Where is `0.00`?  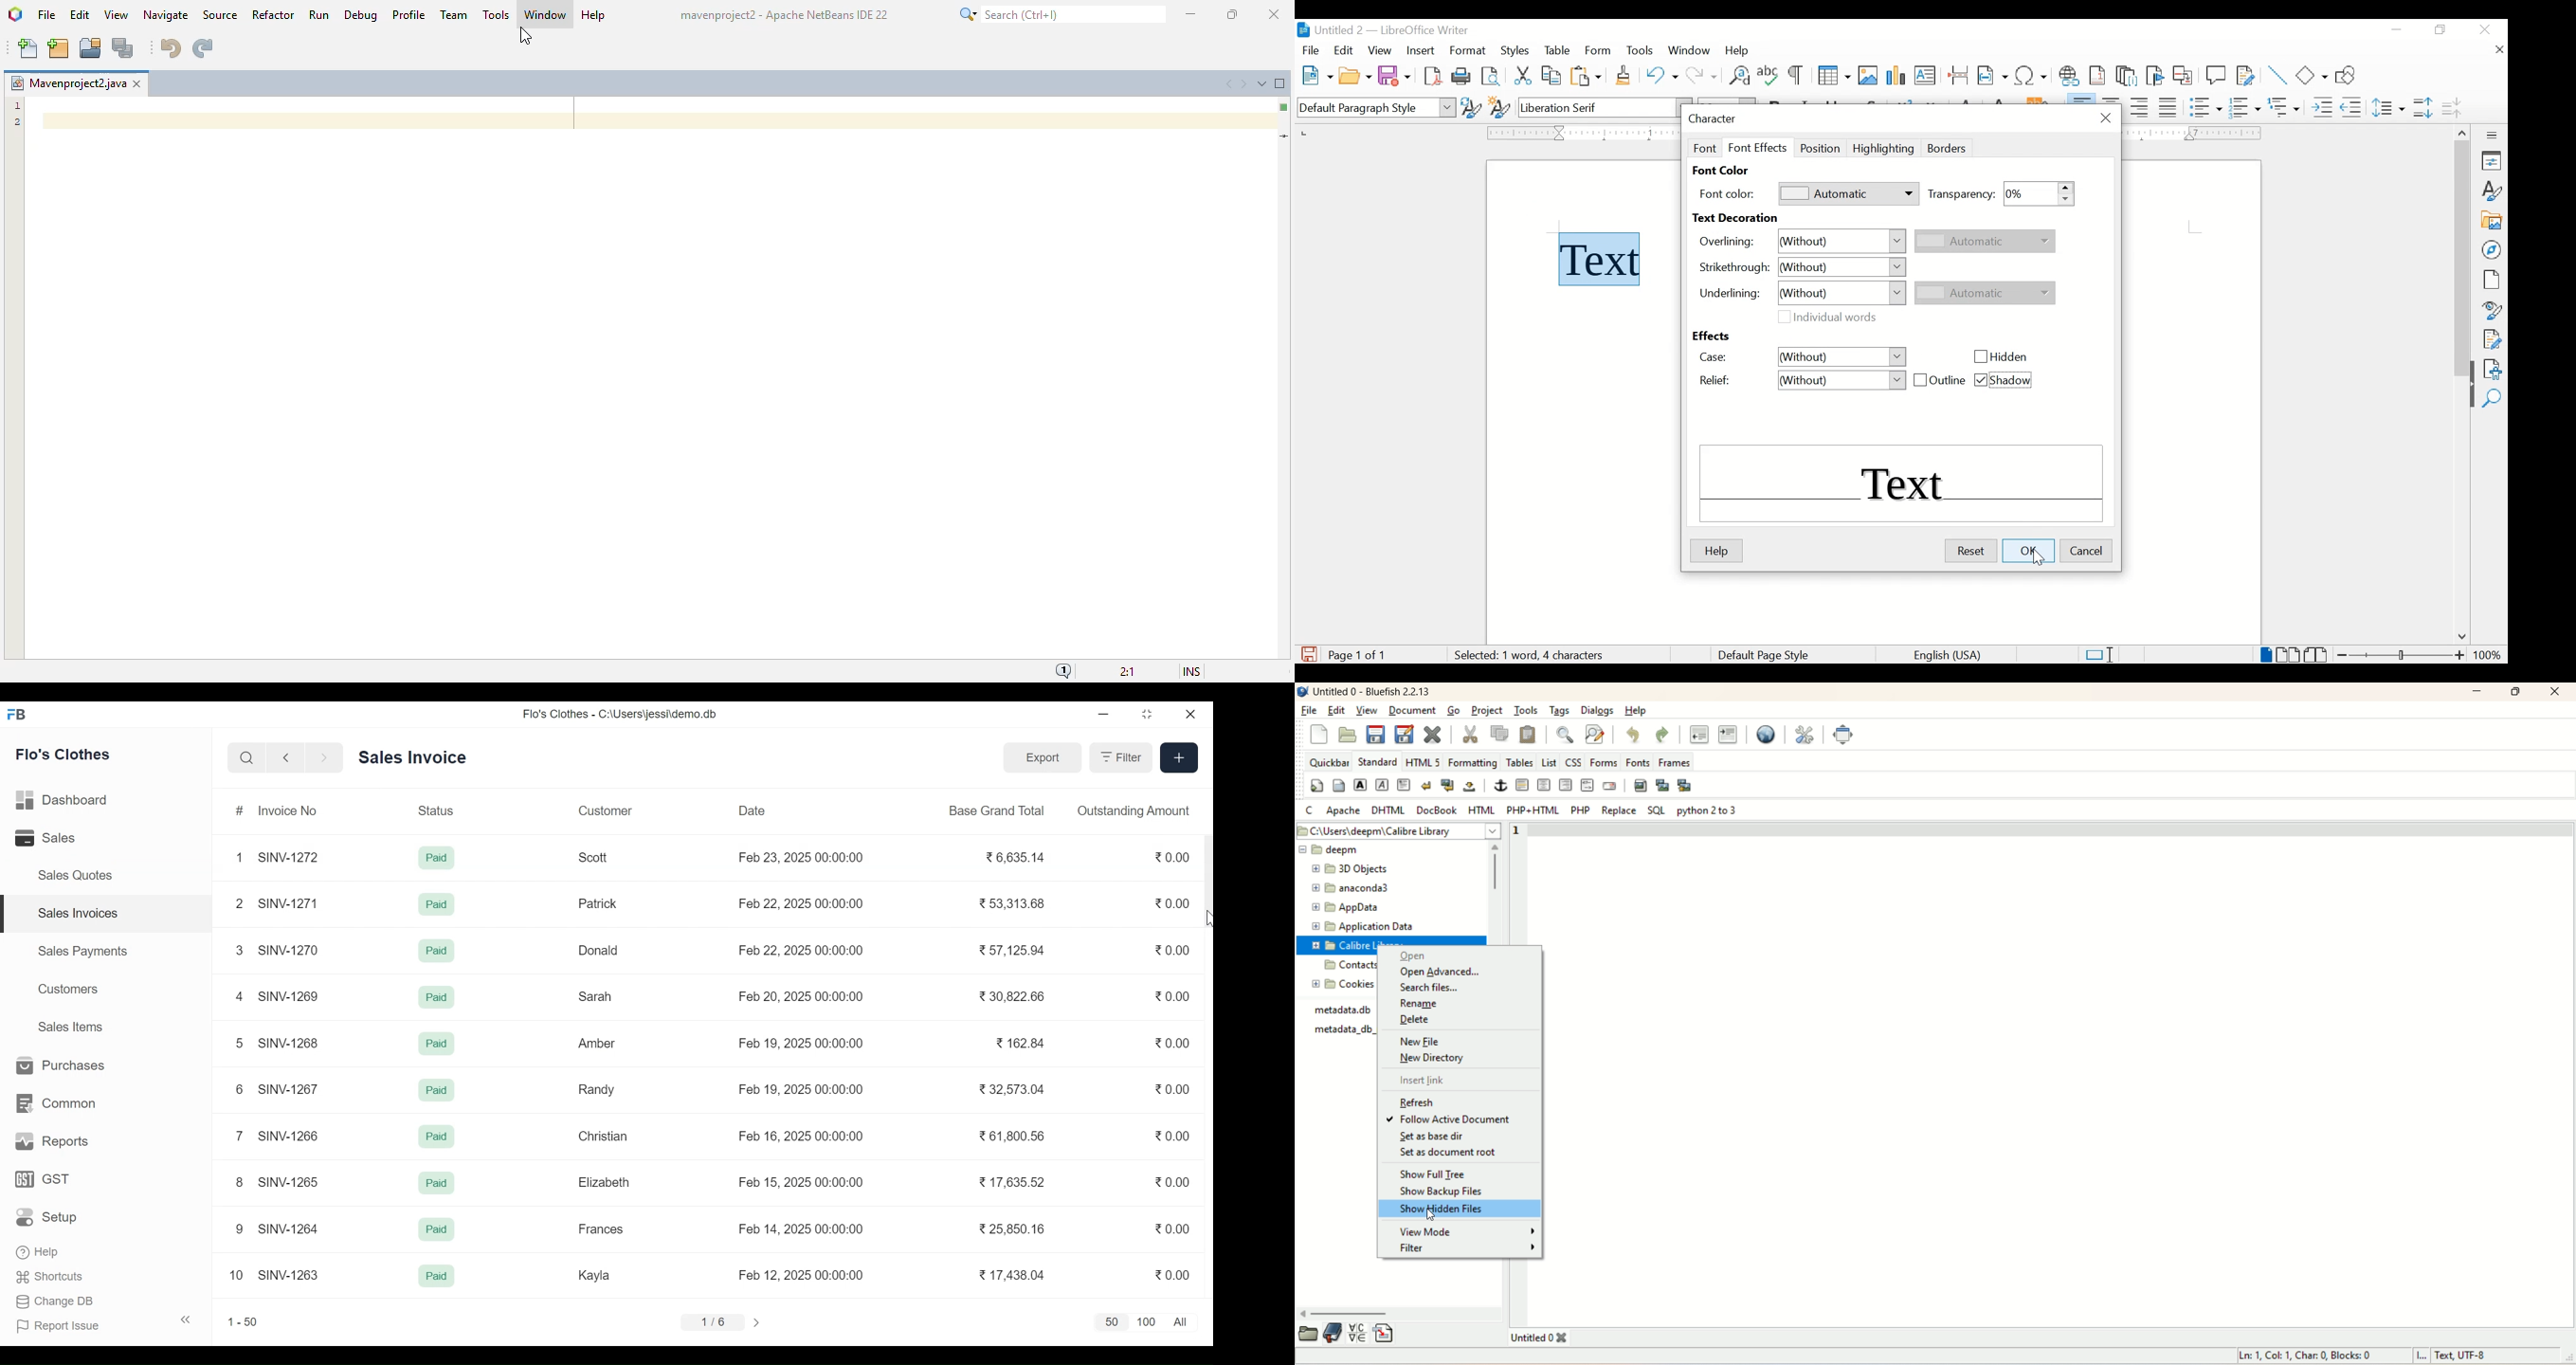
0.00 is located at coordinates (1171, 1180).